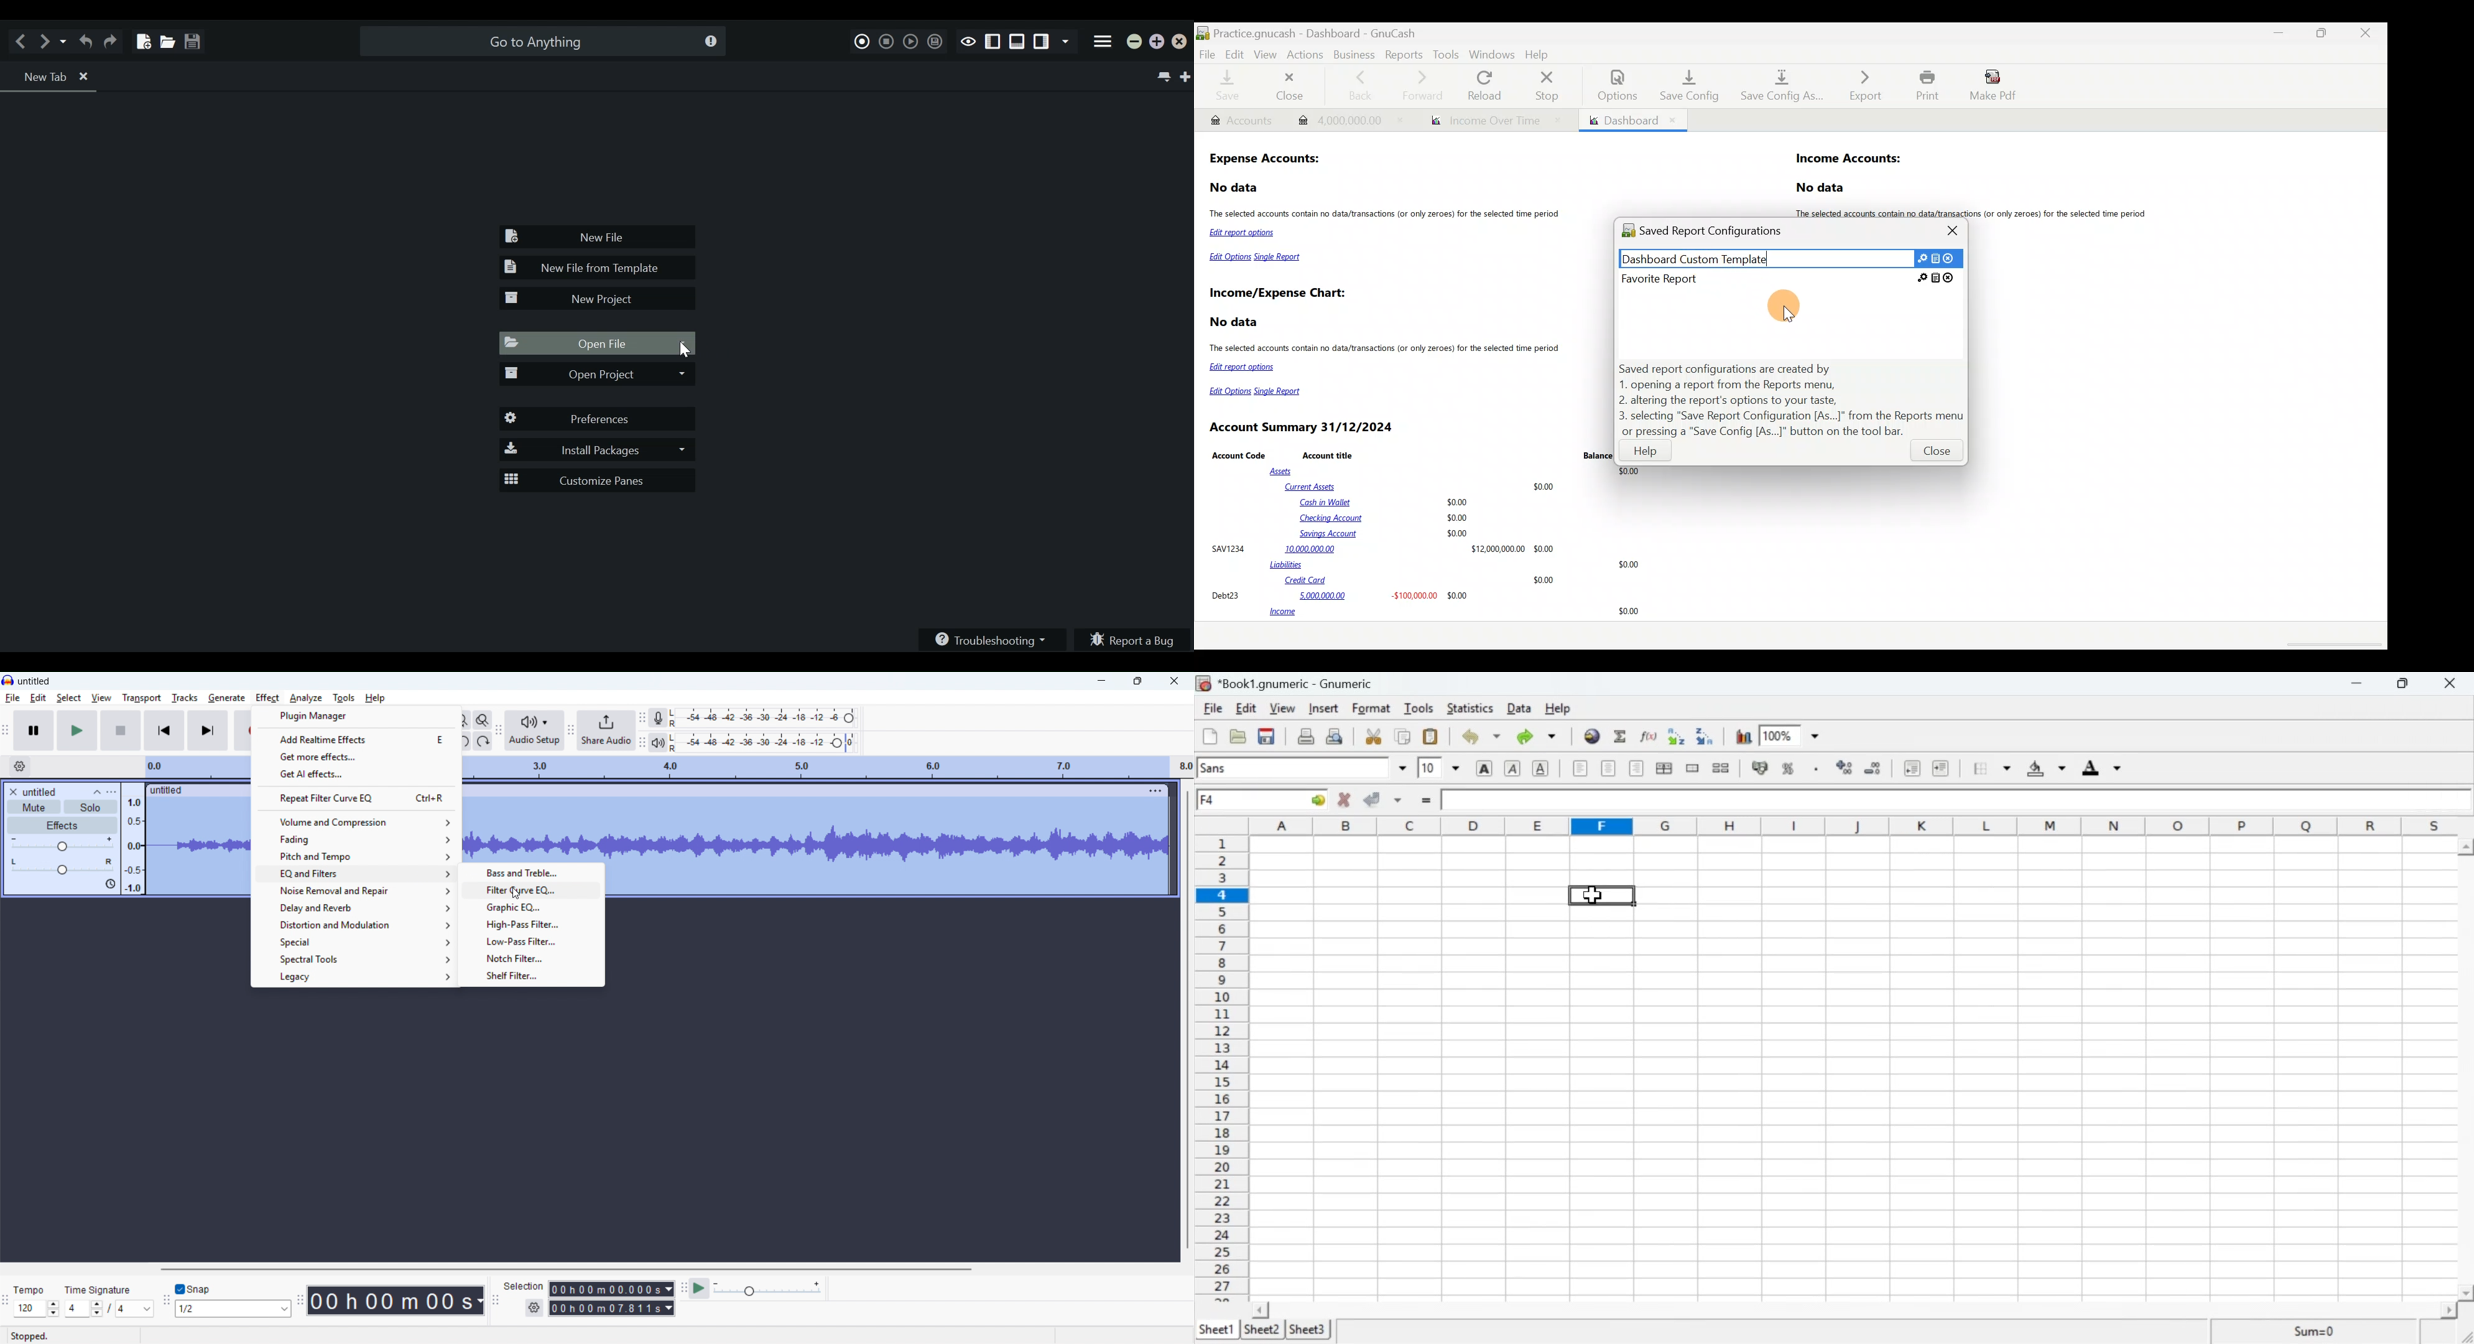 The width and height of the screenshot is (2492, 1344). What do you see at coordinates (596, 376) in the screenshot?
I see `Open Project` at bounding box center [596, 376].